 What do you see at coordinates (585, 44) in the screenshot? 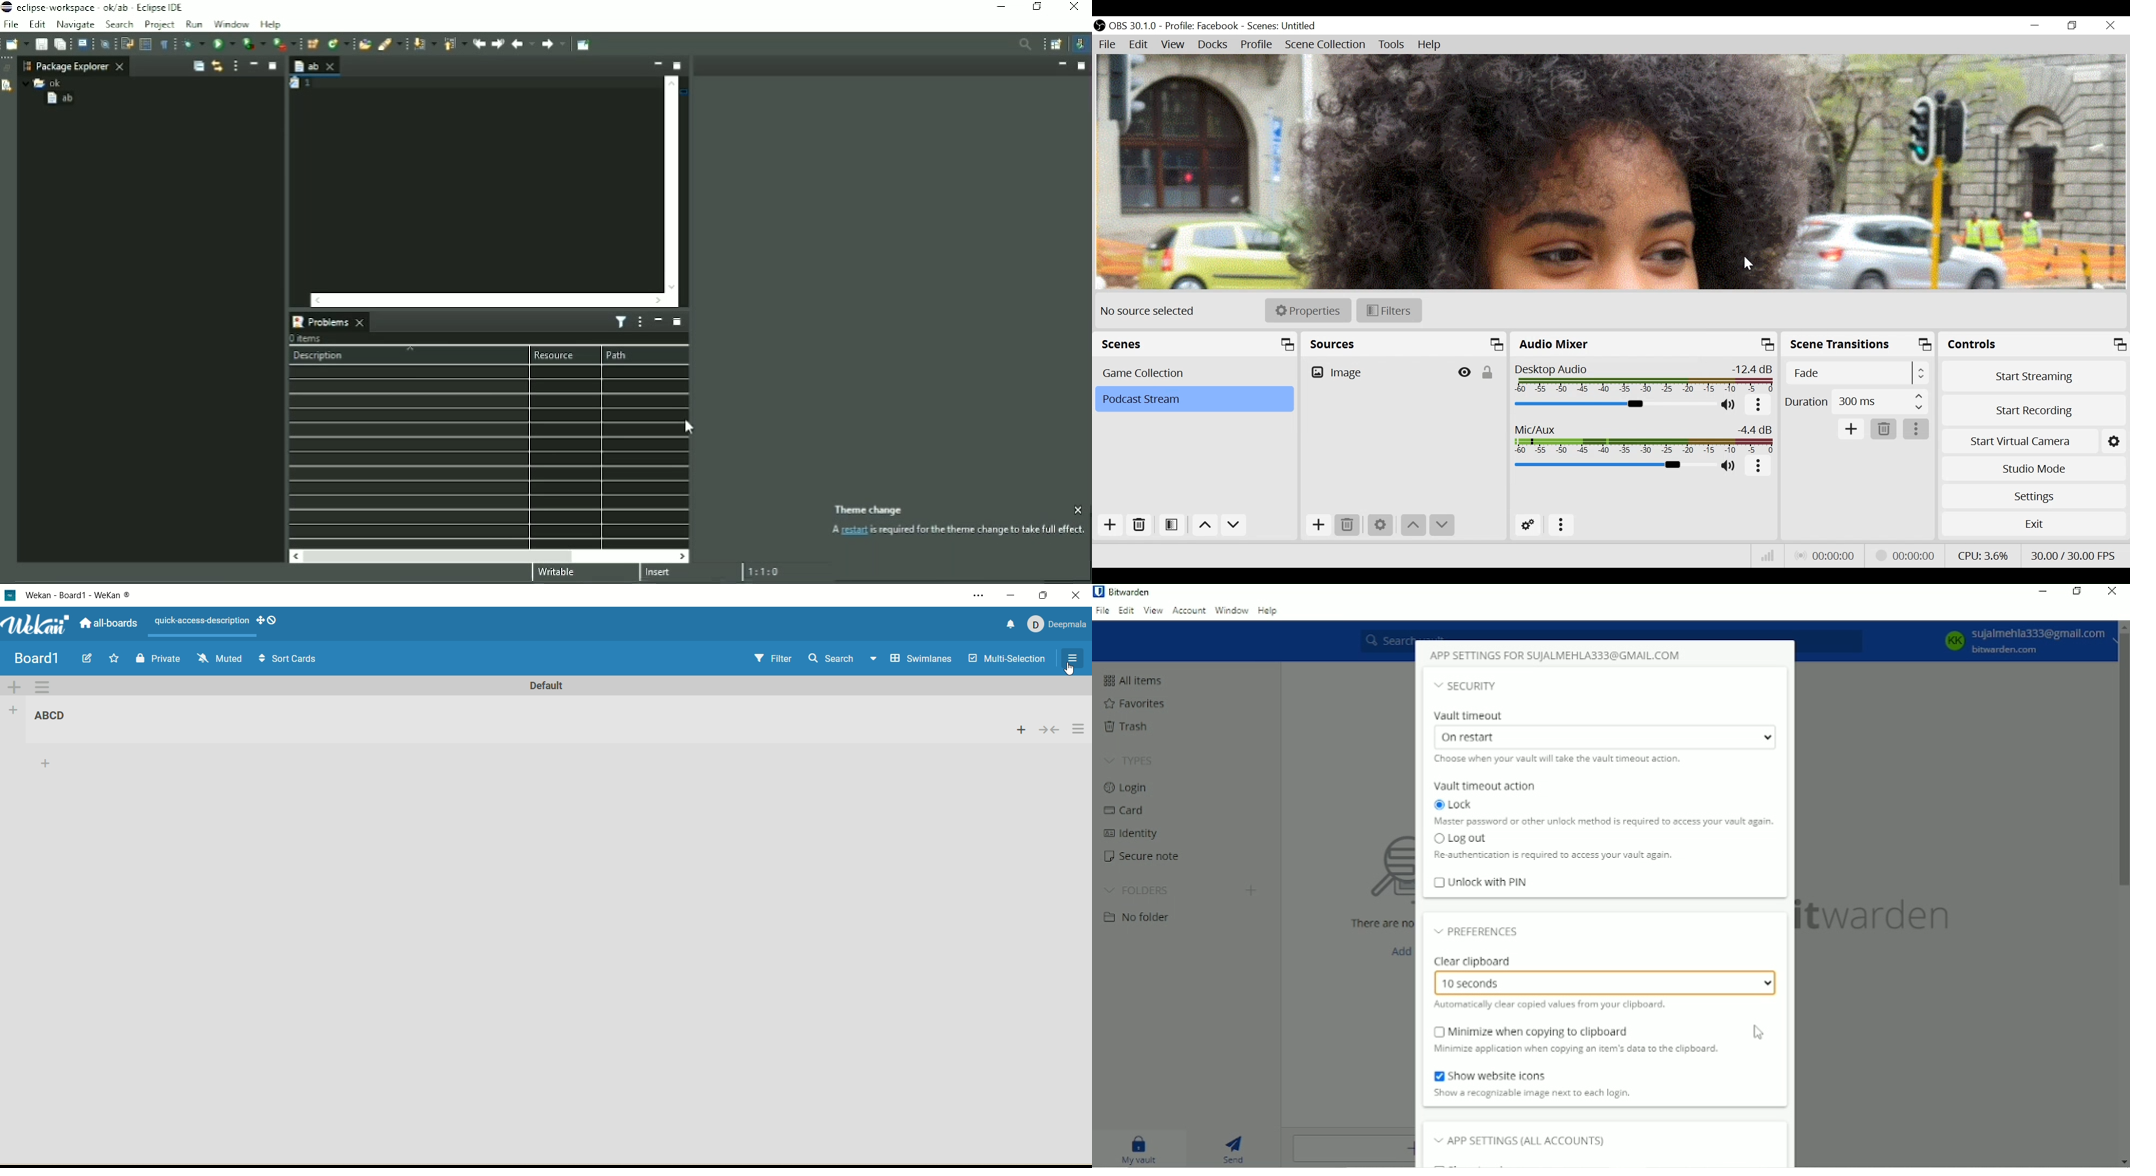
I see `Pin Editor` at bounding box center [585, 44].